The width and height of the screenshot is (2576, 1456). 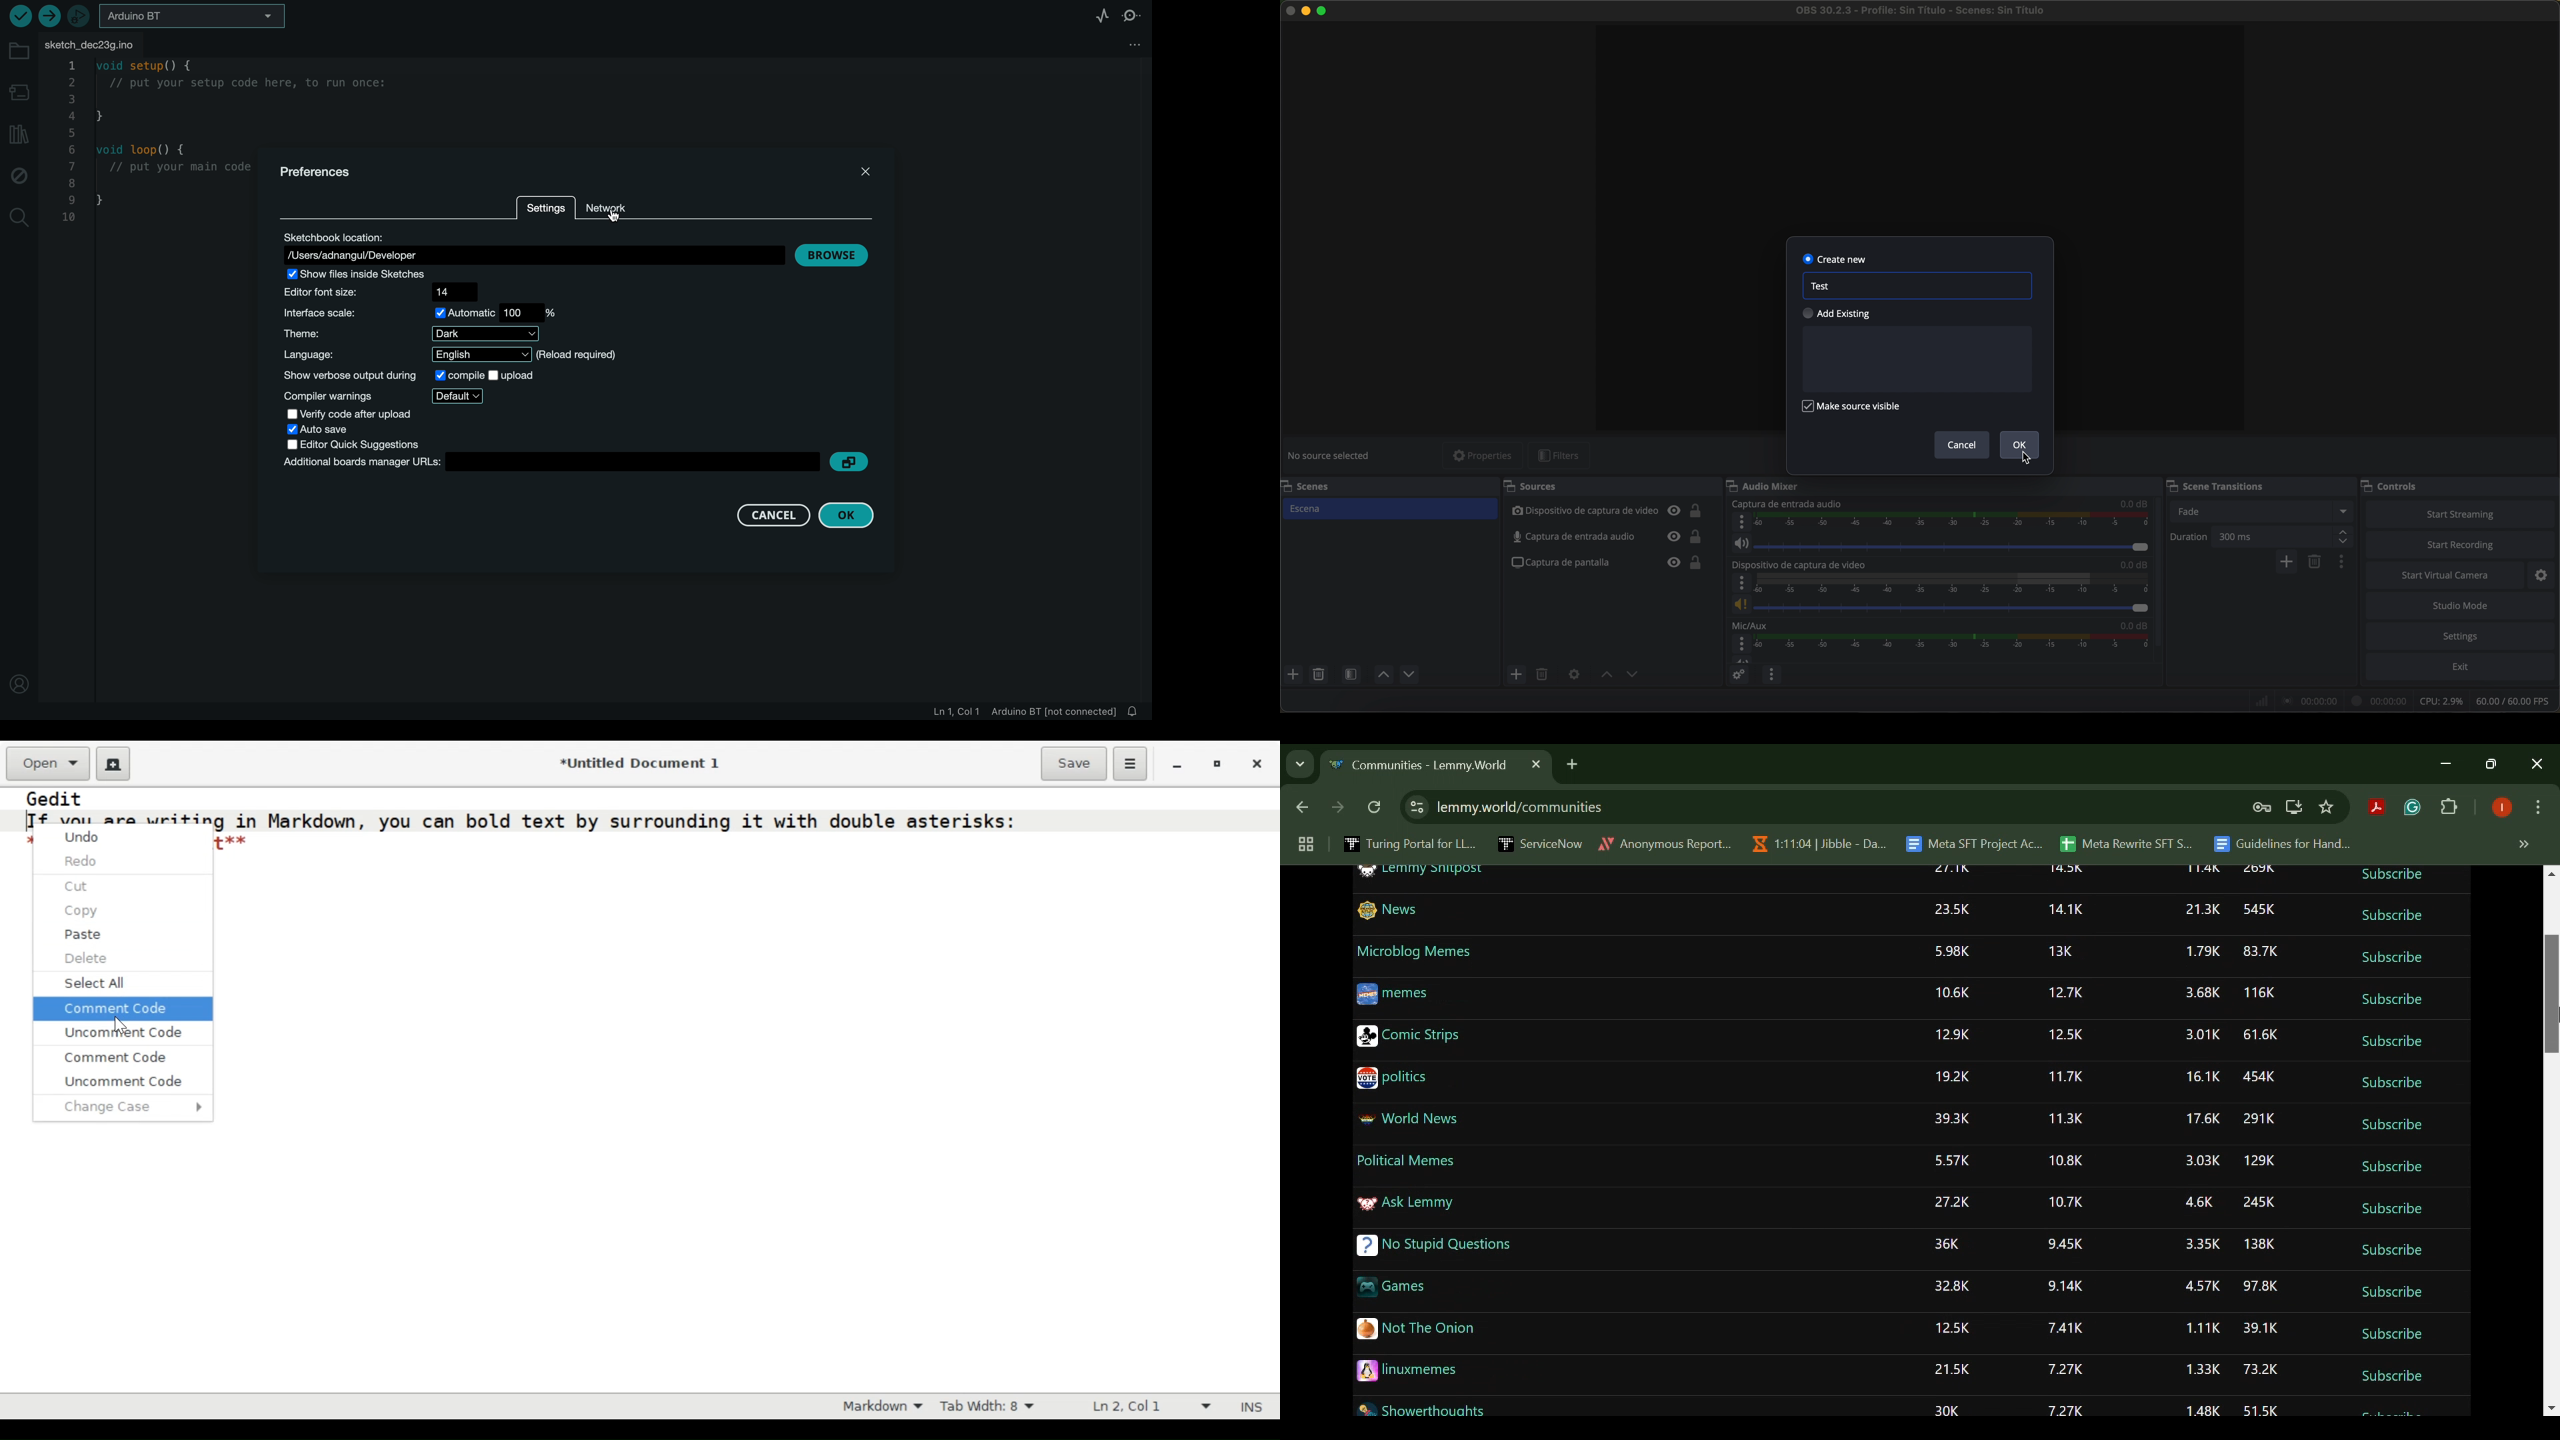 What do you see at coordinates (80, 16) in the screenshot?
I see `debugger` at bounding box center [80, 16].